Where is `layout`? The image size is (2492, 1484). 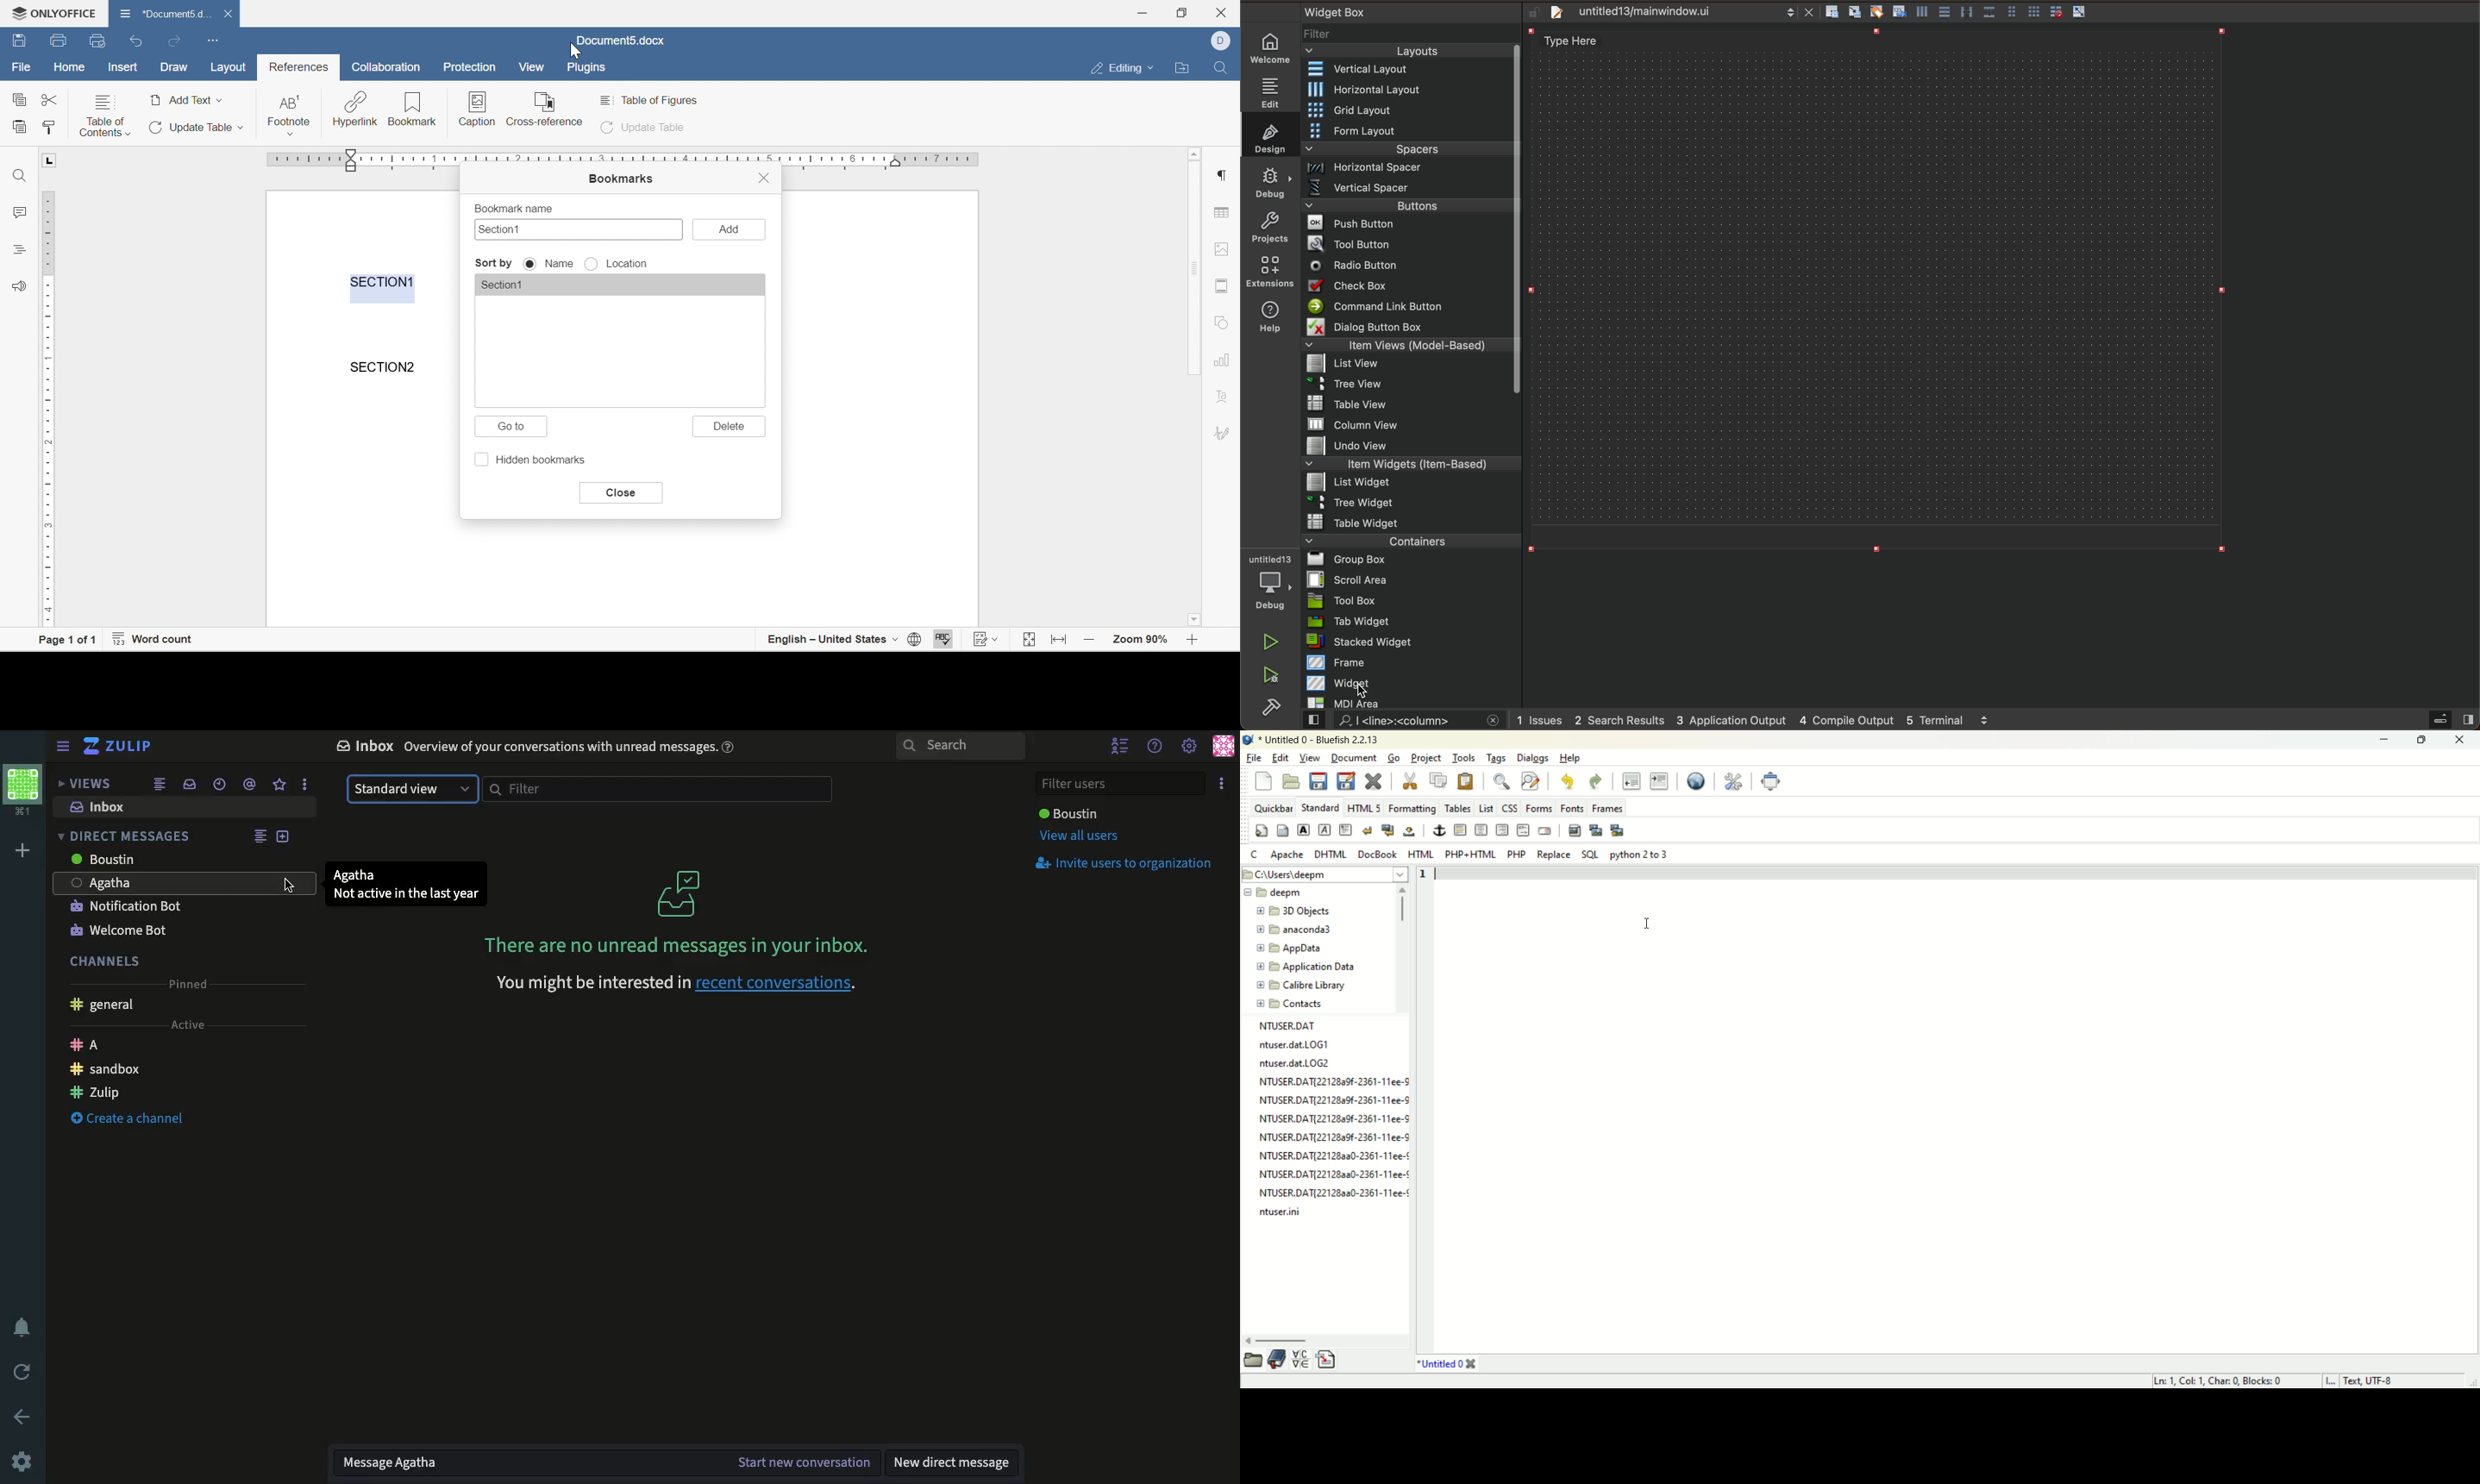 layout is located at coordinates (232, 67).